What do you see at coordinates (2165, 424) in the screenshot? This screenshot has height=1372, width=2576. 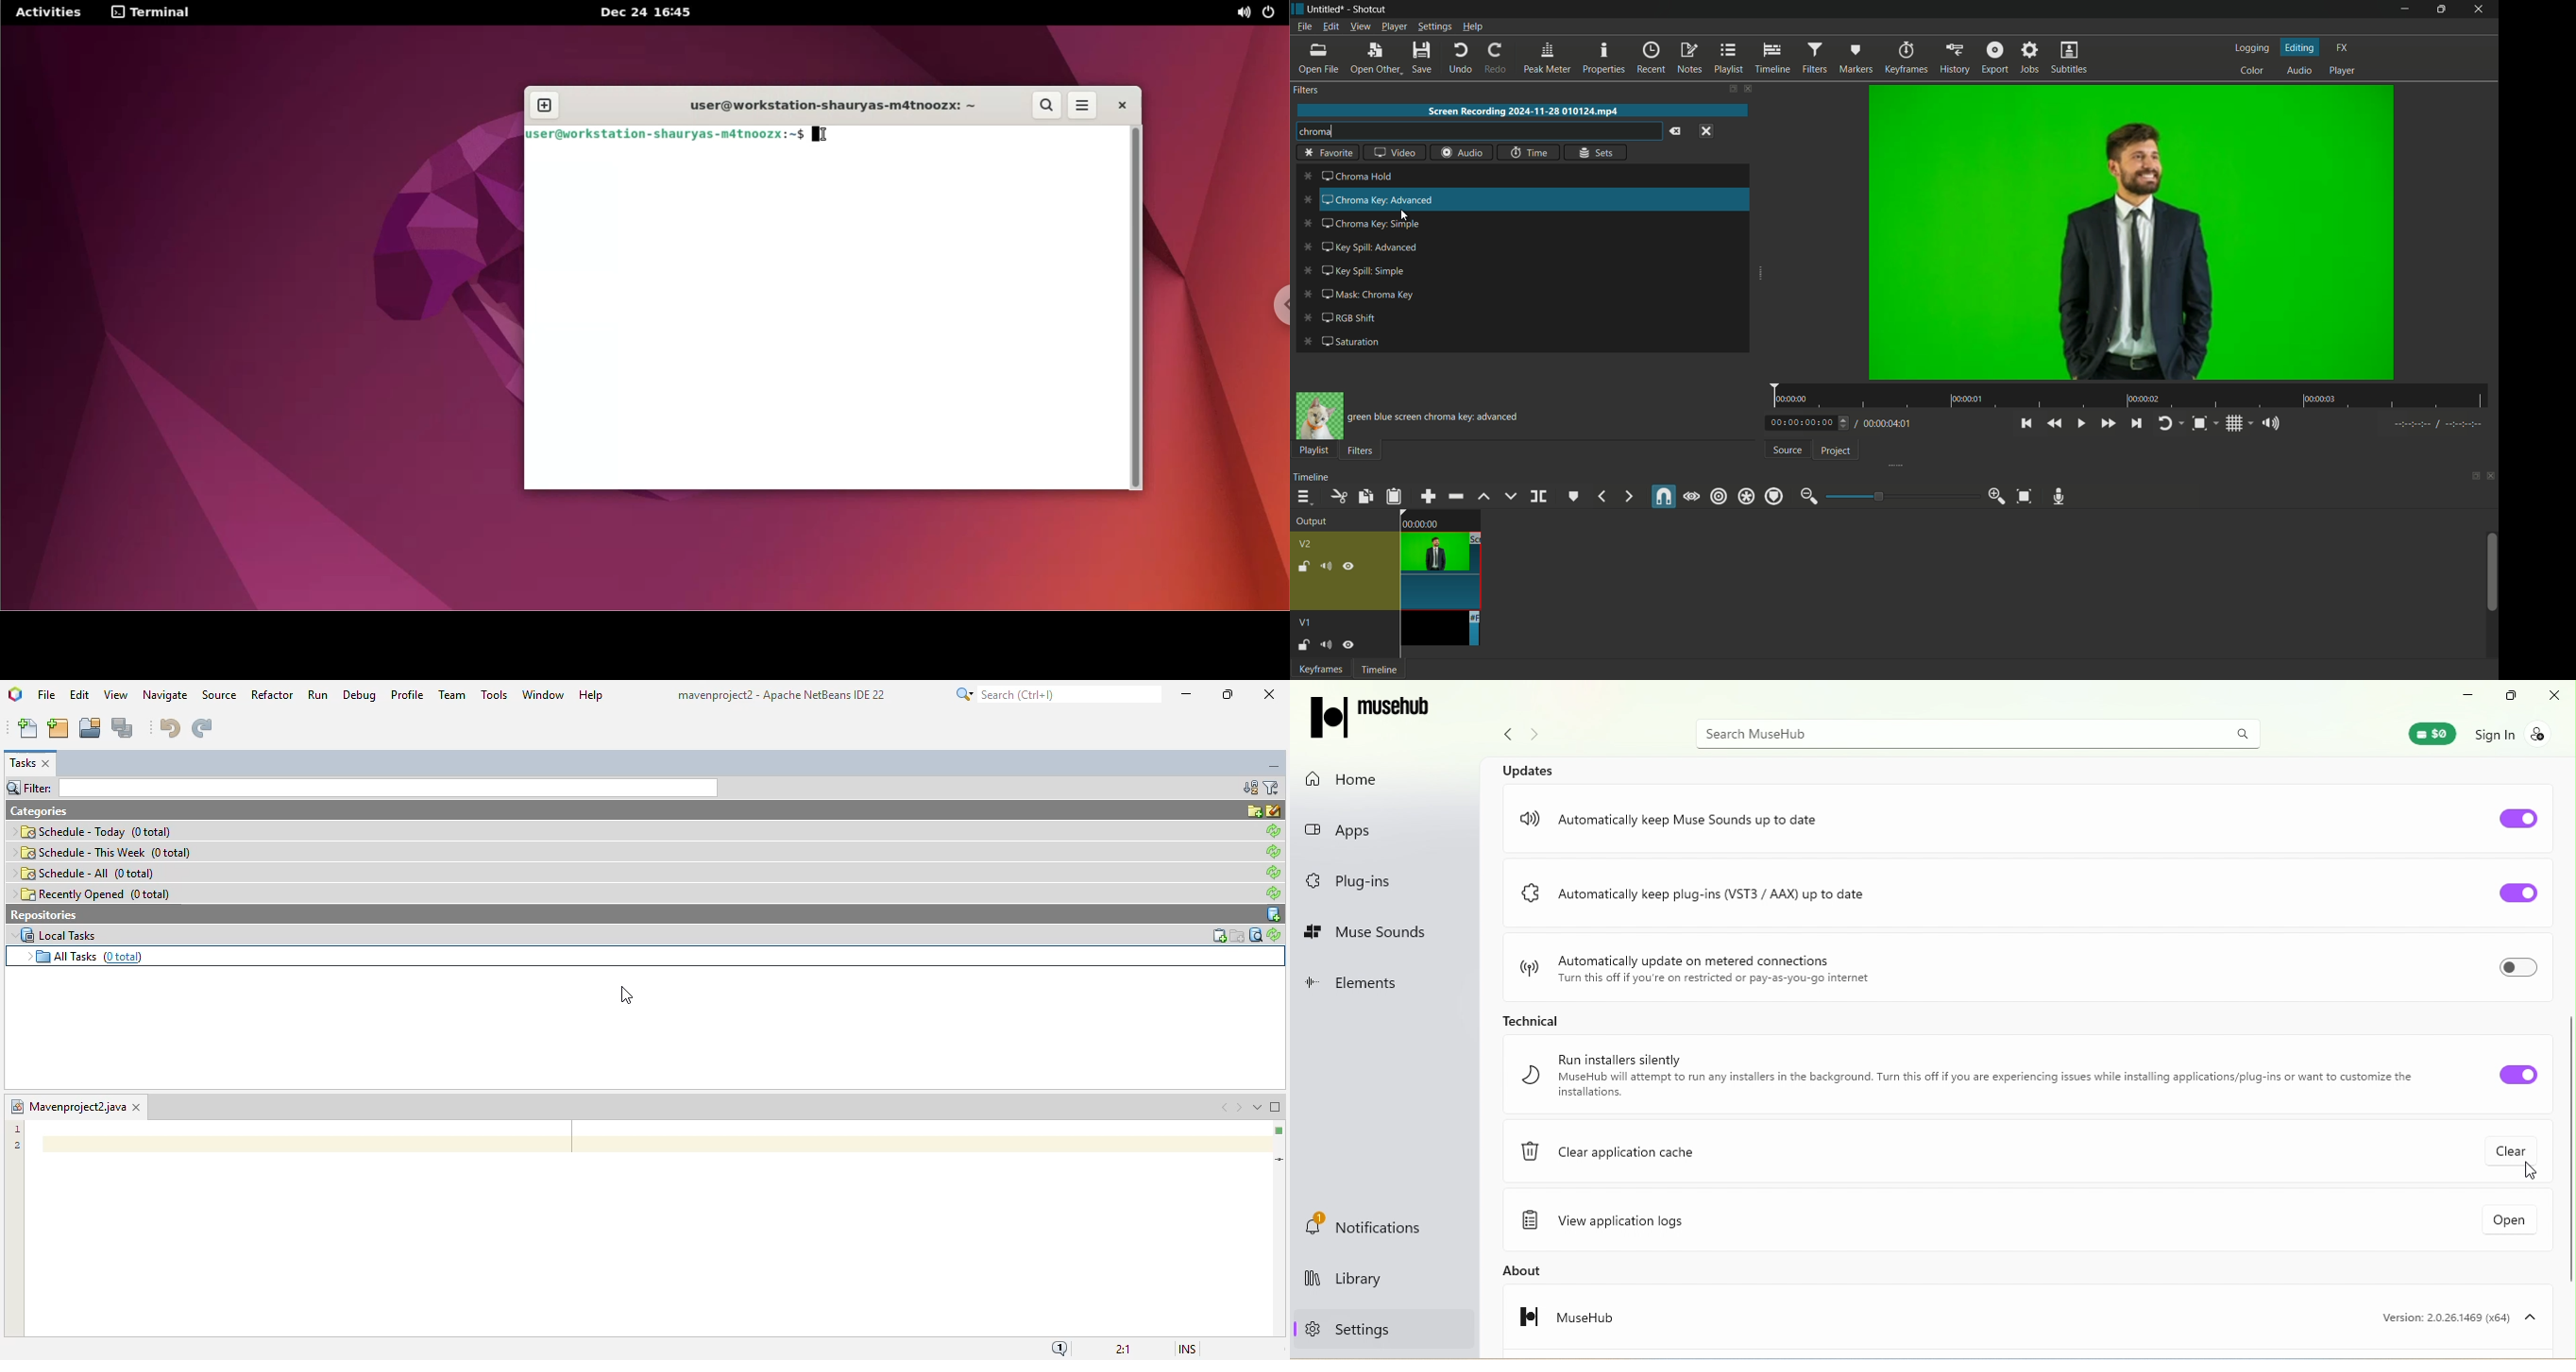 I see `toggle player looping` at bounding box center [2165, 424].